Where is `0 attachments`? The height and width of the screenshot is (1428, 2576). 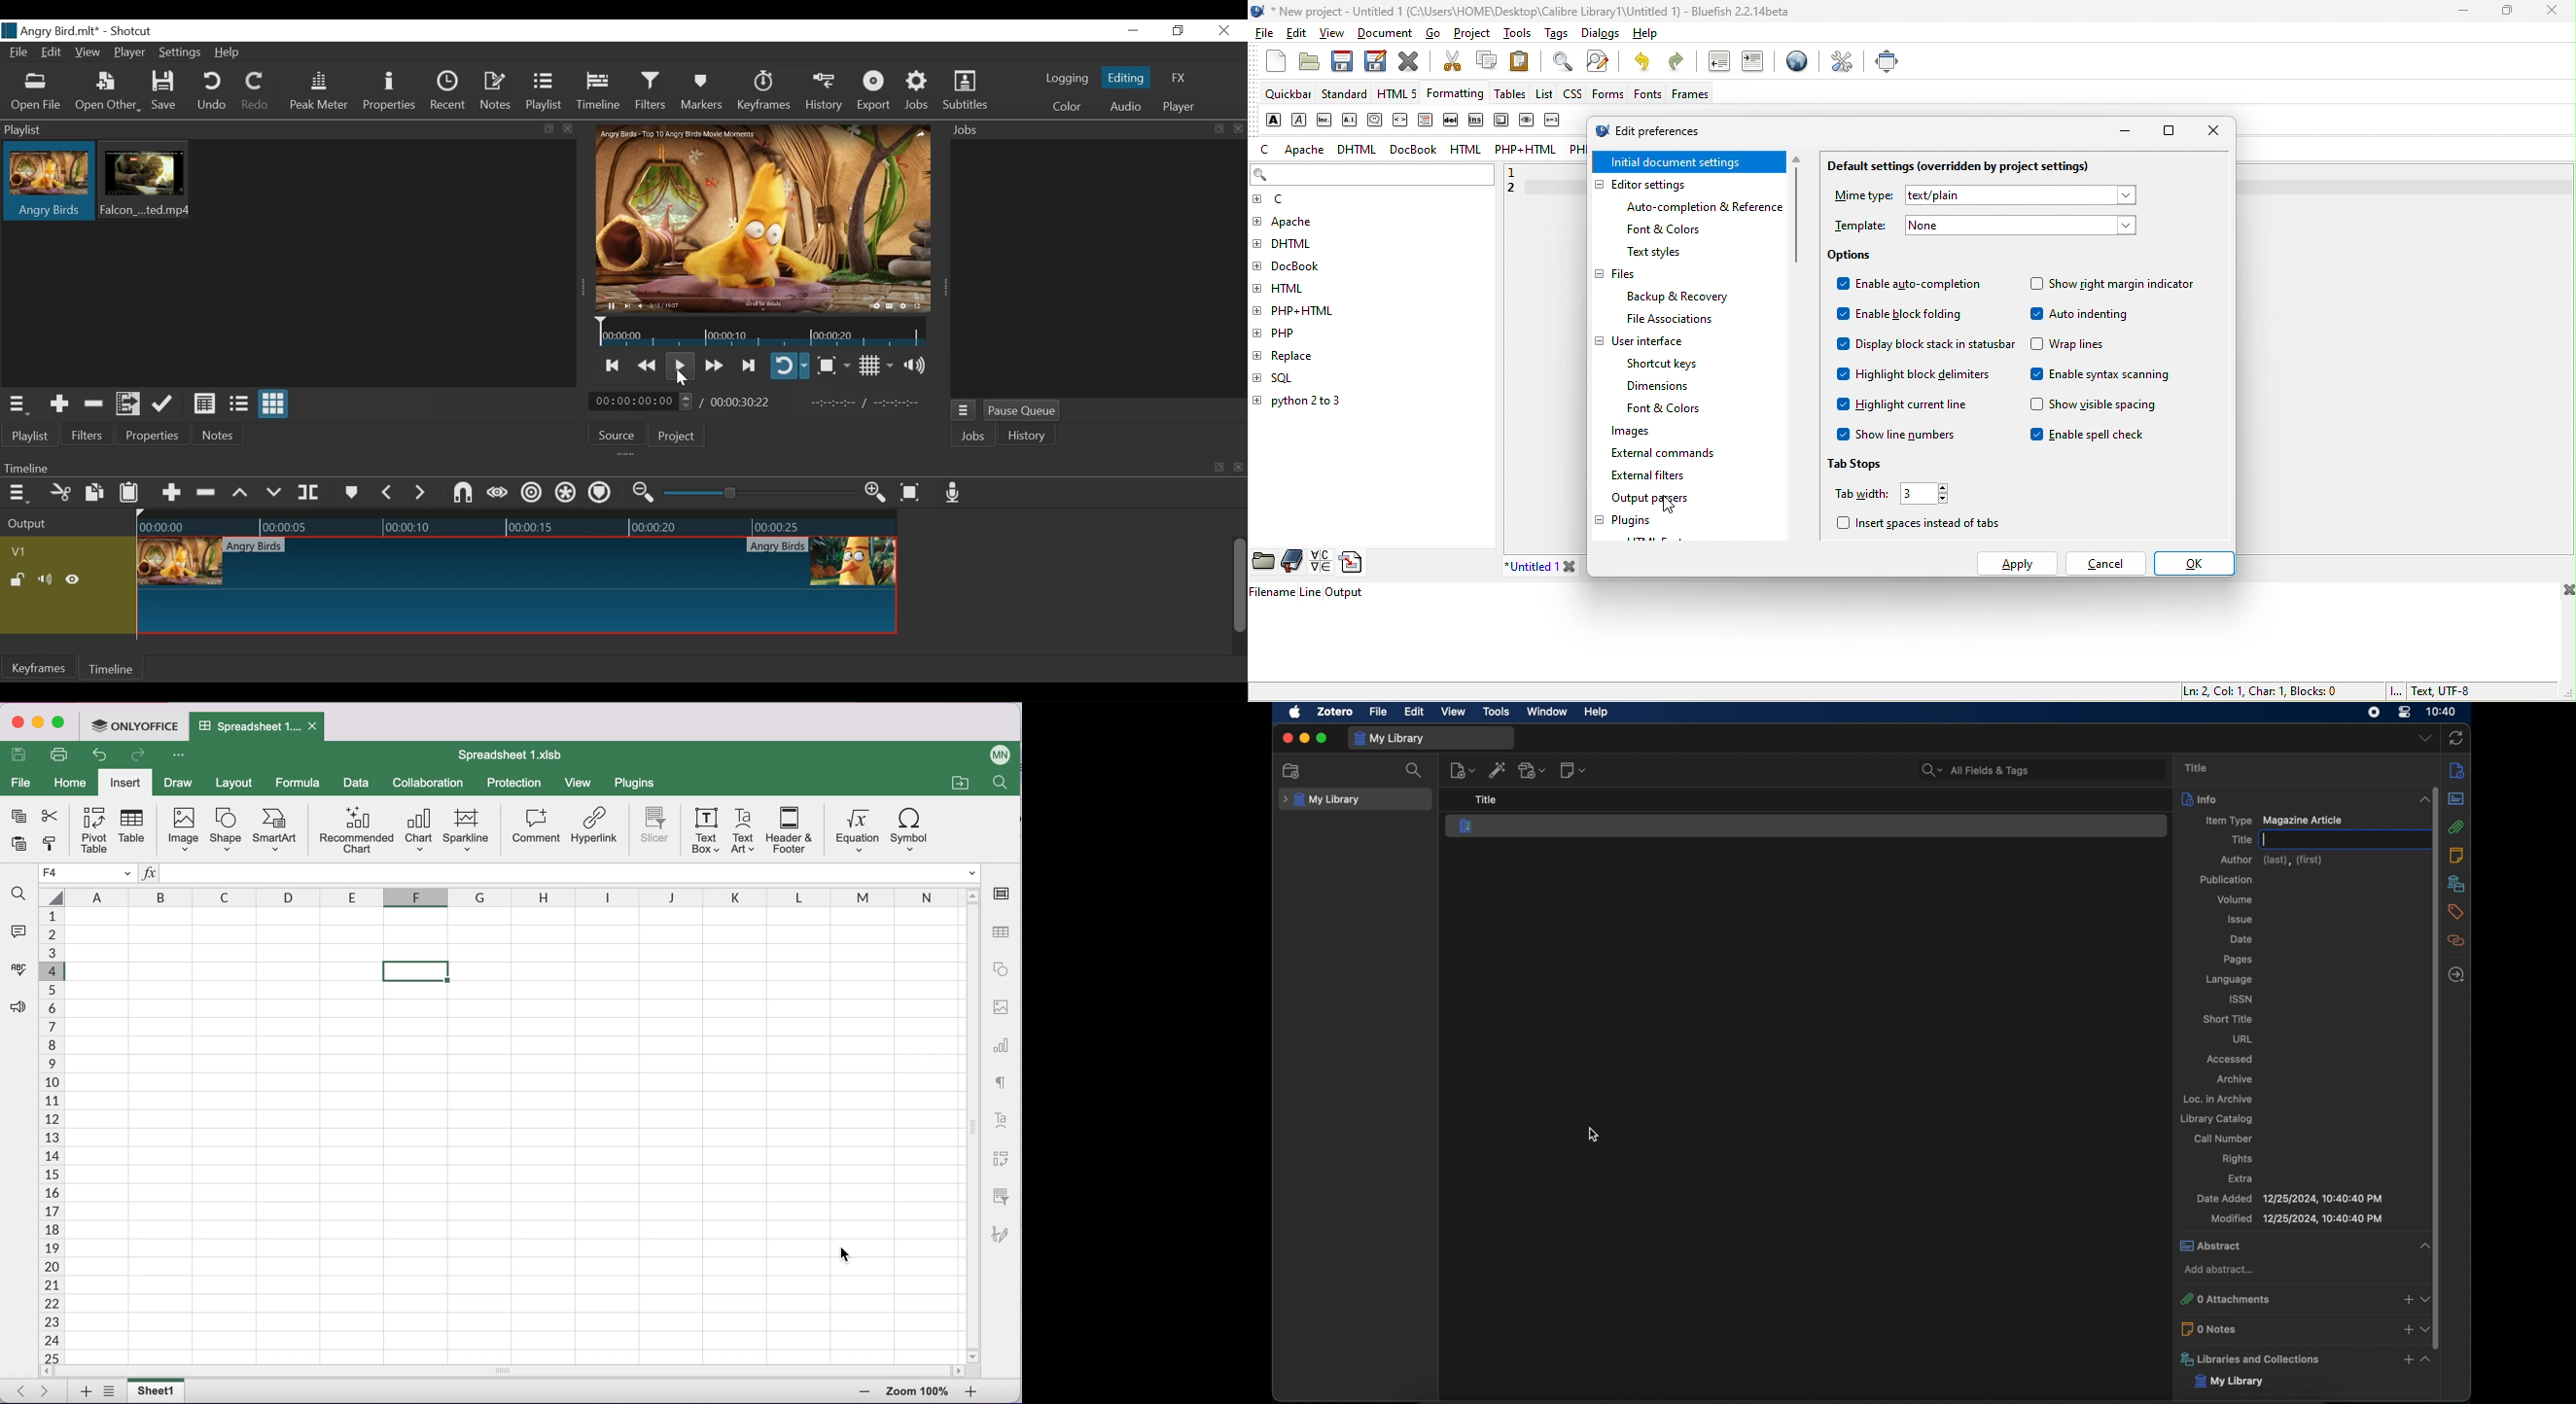 0 attachments is located at coordinates (2302, 1299).